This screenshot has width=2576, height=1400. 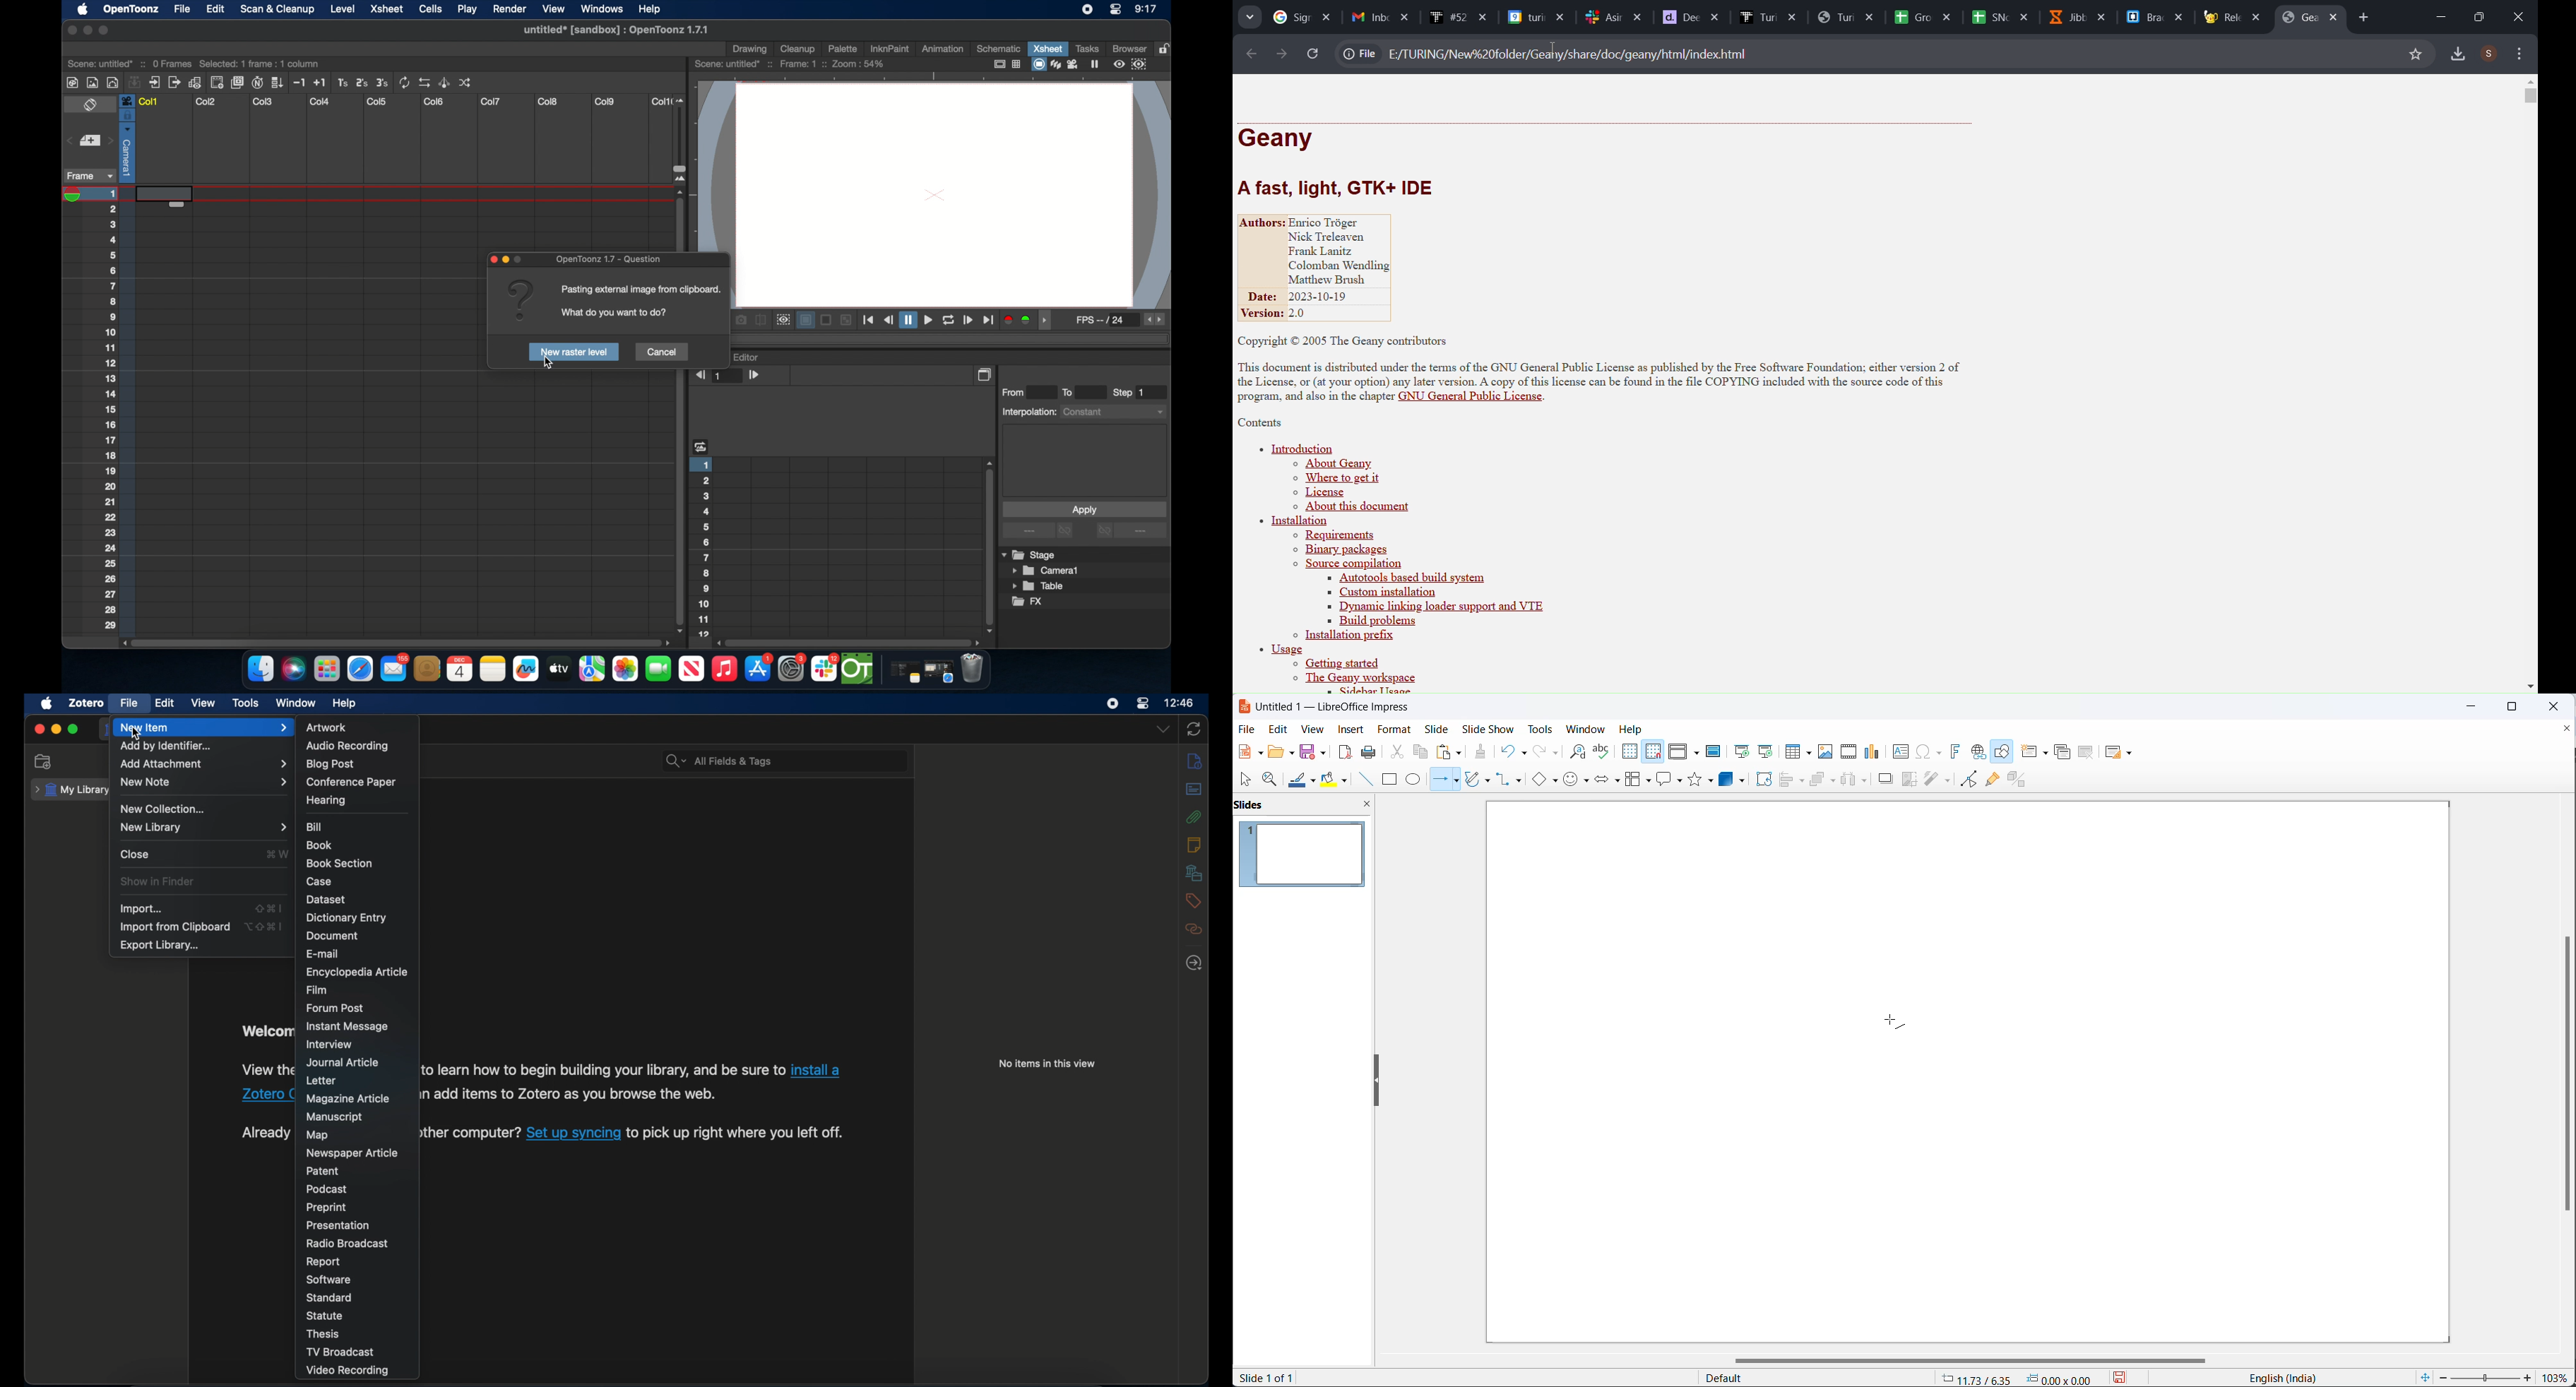 What do you see at coordinates (1540, 729) in the screenshot?
I see `tools` at bounding box center [1540, 729].